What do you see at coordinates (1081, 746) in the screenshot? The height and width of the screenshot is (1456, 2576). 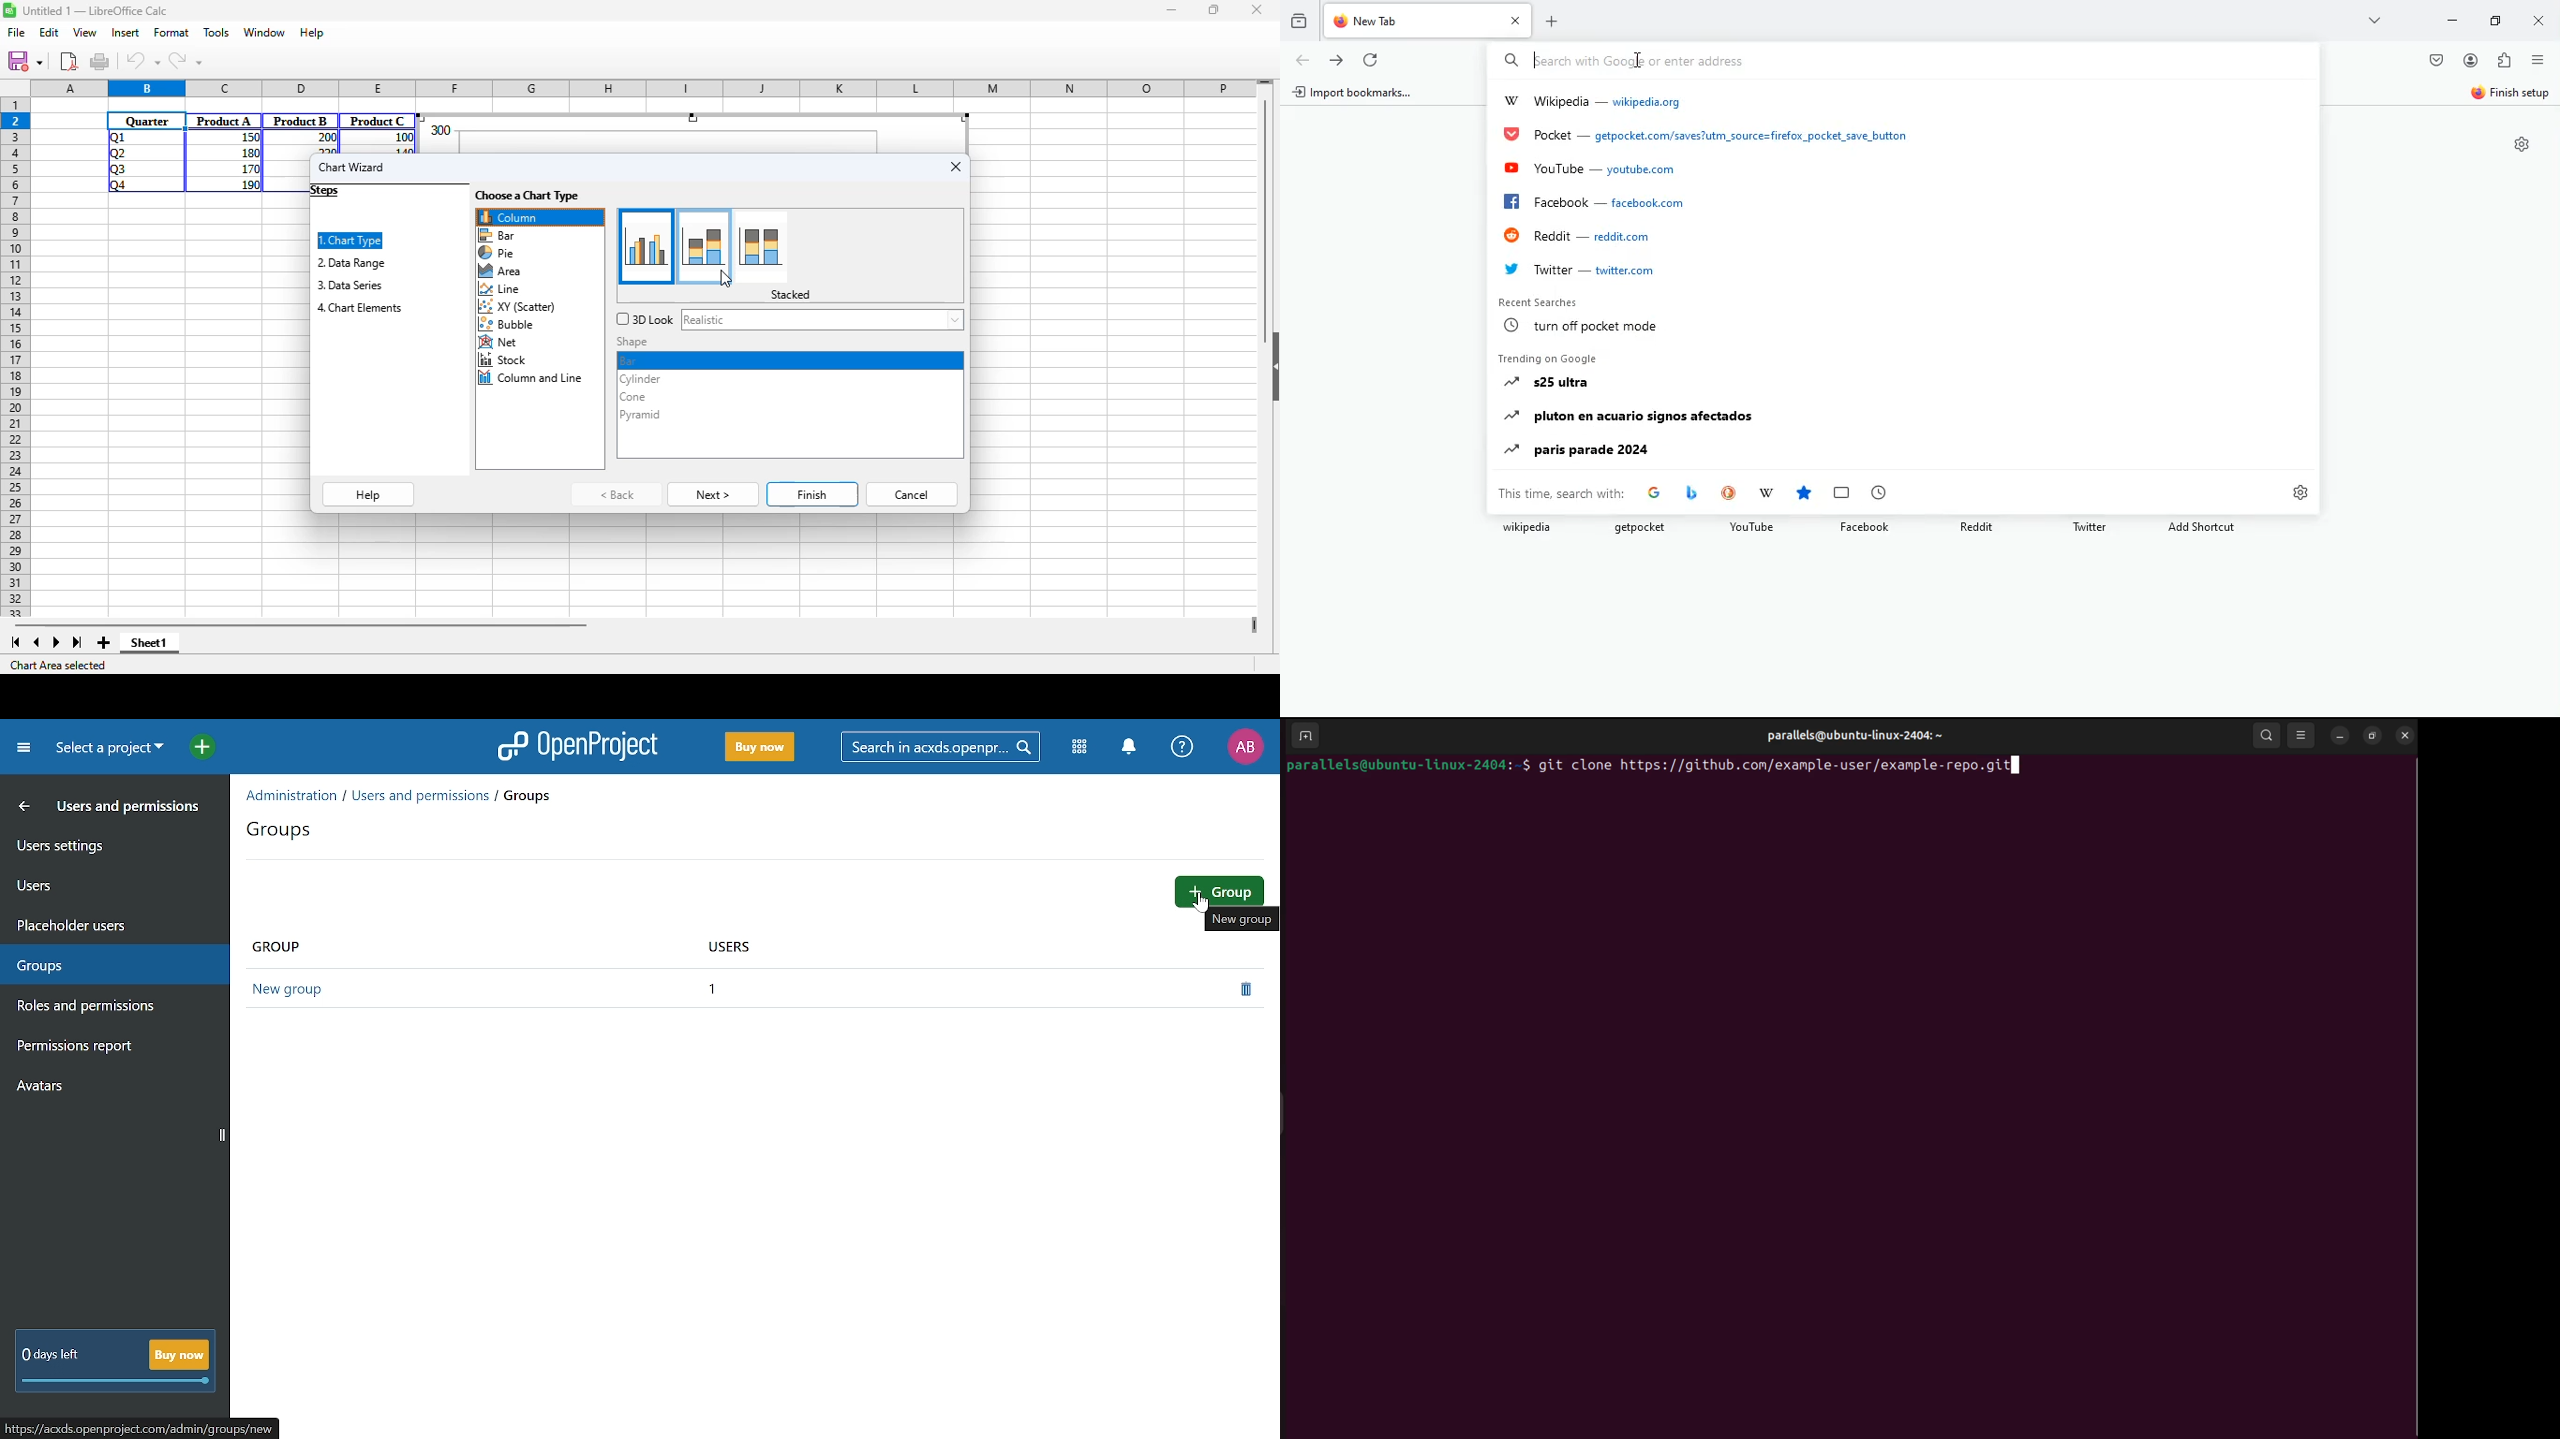 I see `Modules` at bounding box center [1081, 746].